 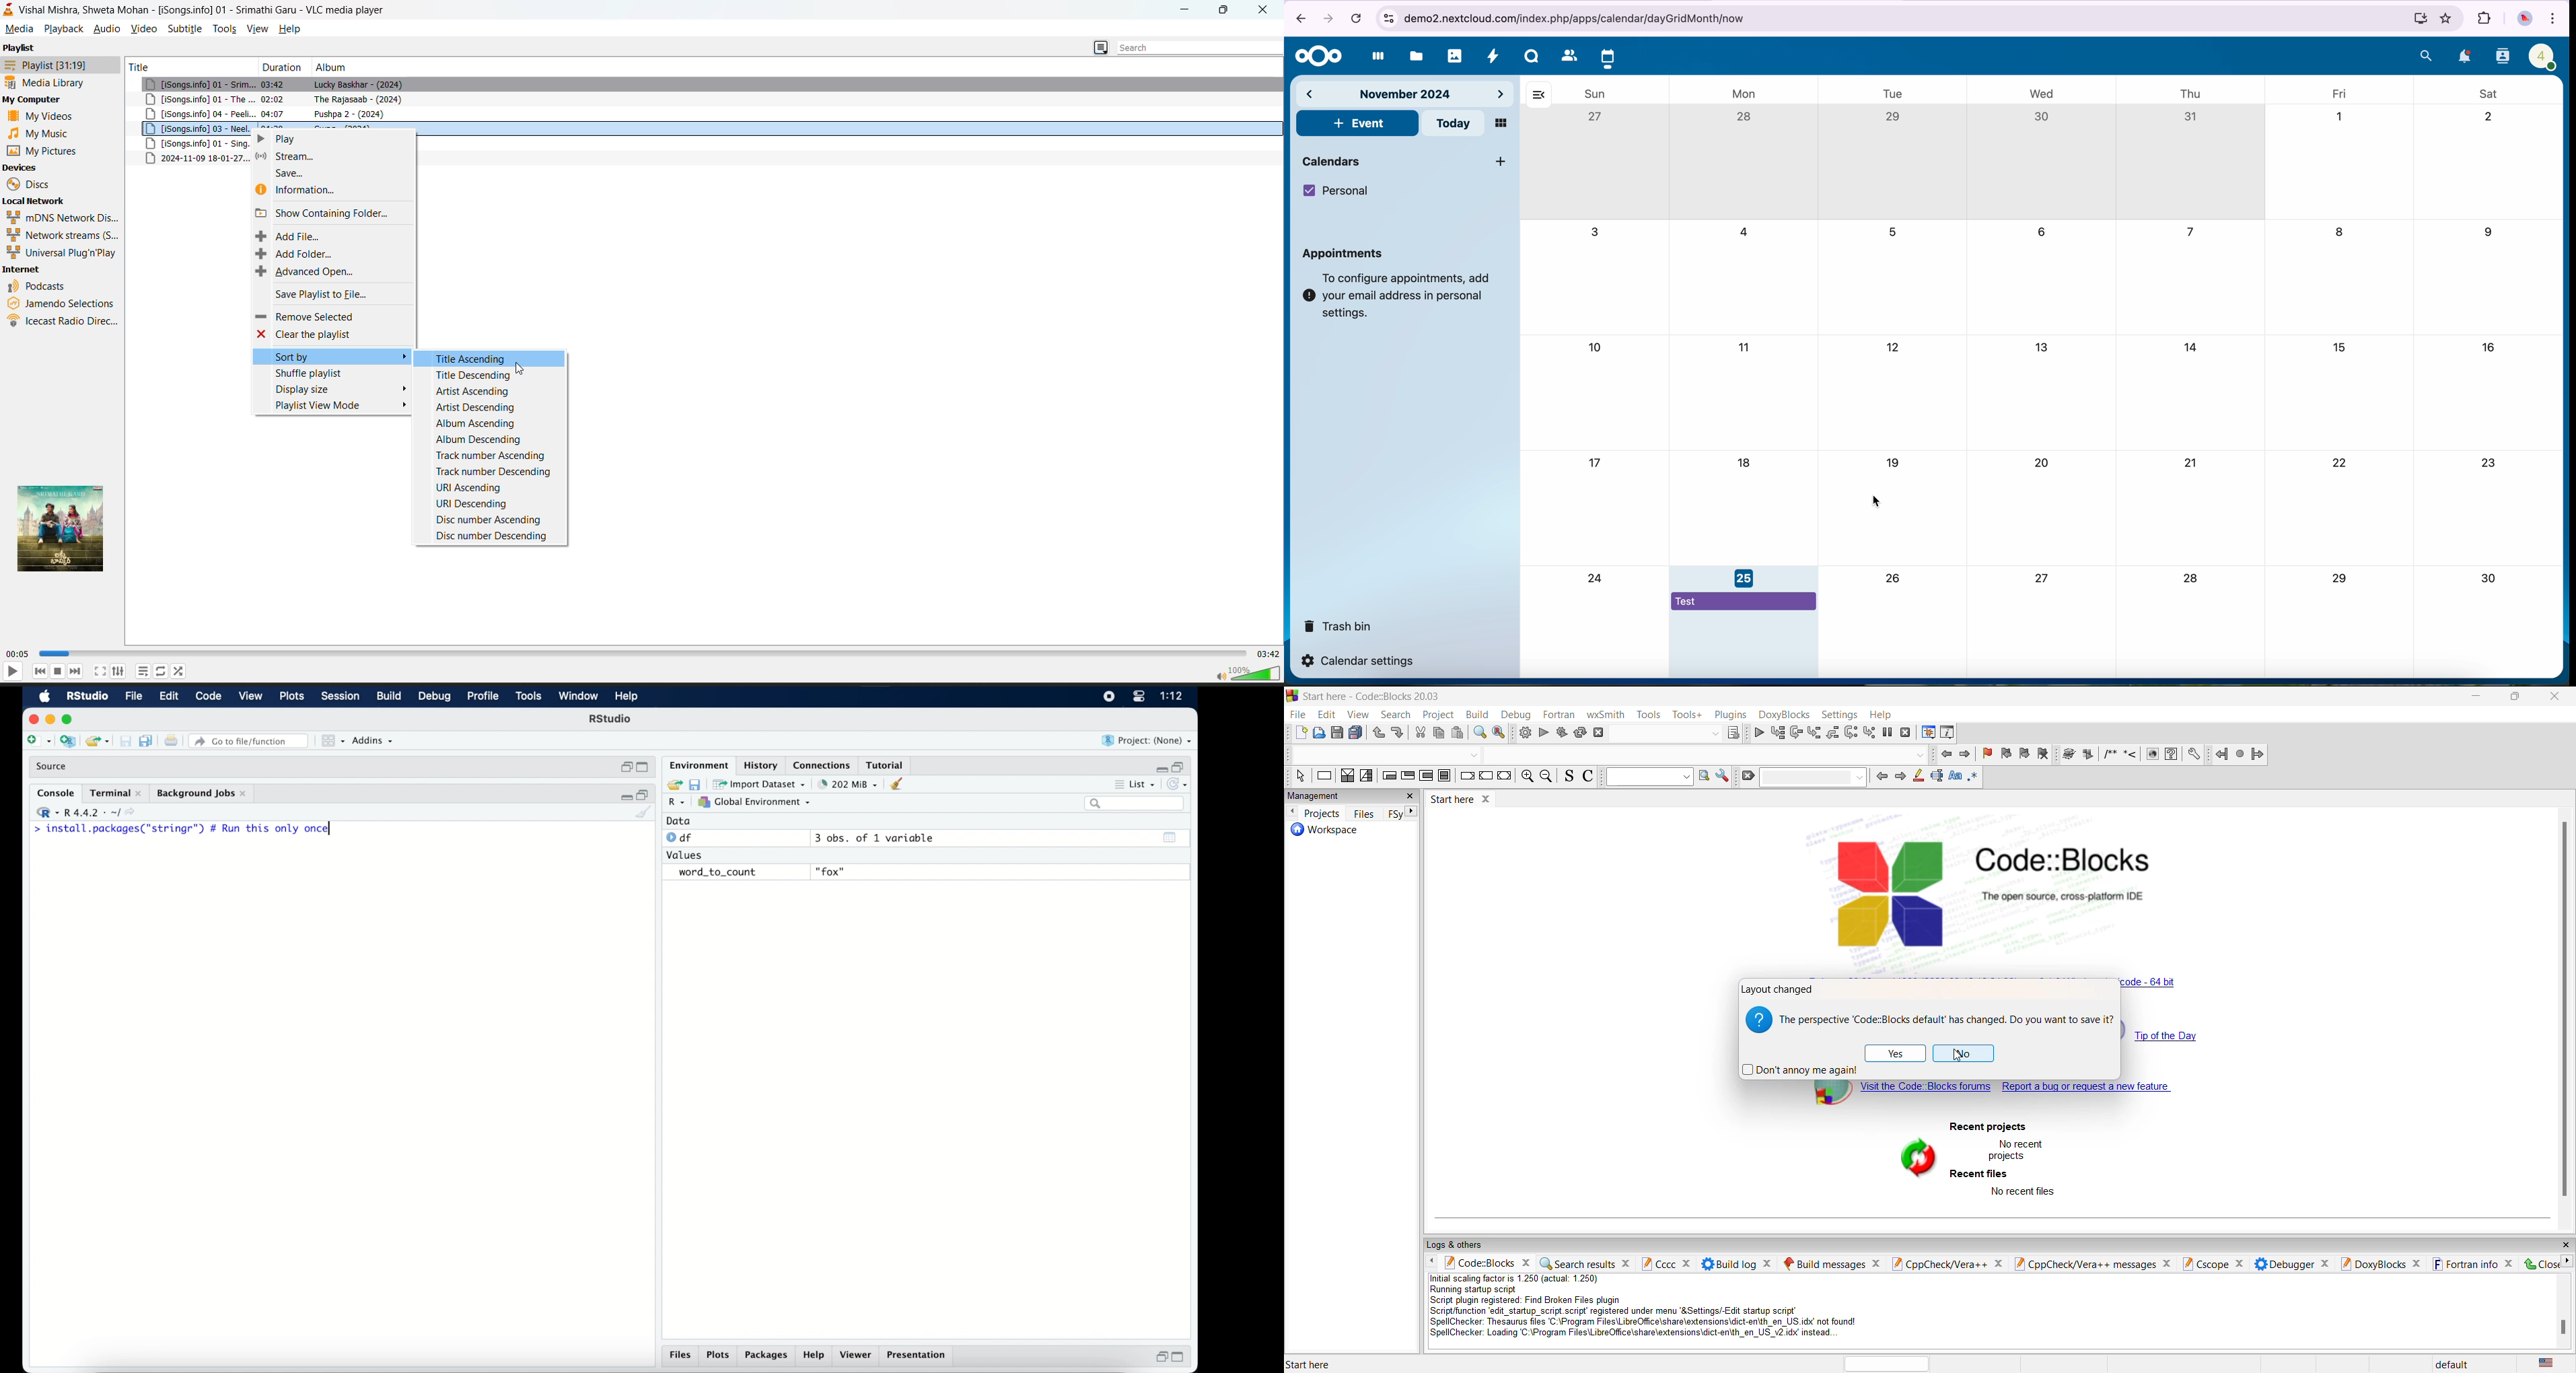 I want to click on file, so click(x=135, y=697).